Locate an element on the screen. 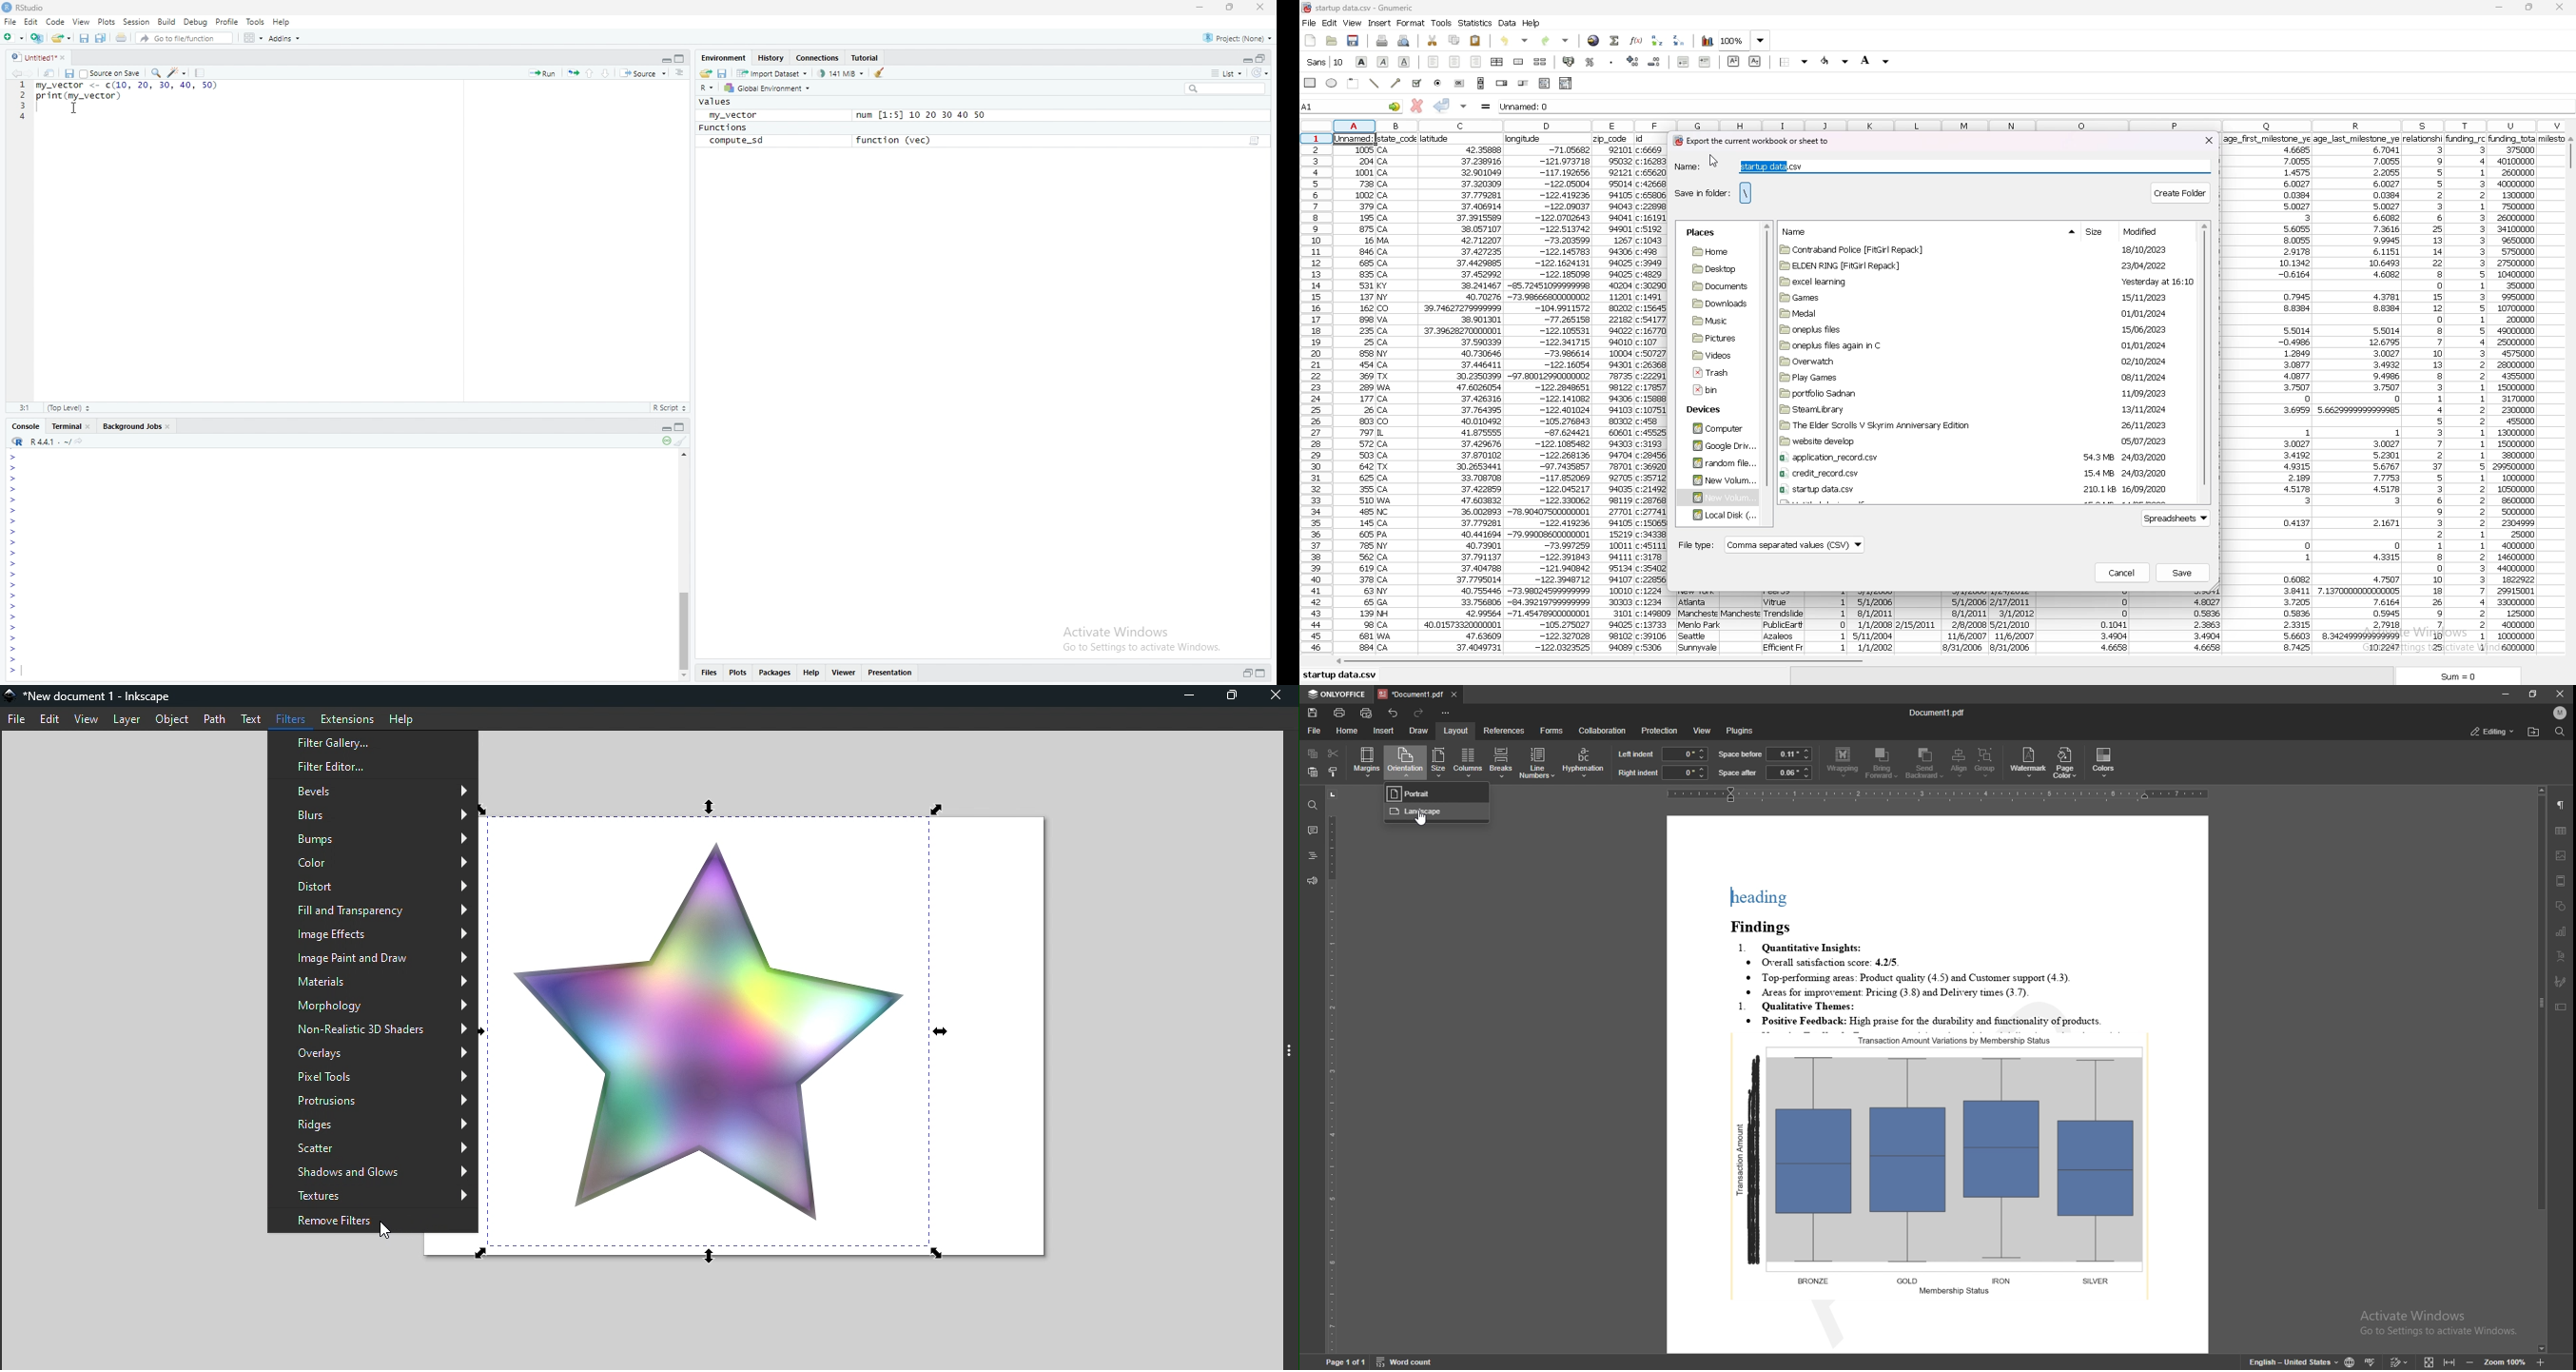 The height and width of the screenshot is (1372, 2576). scroll bar is located at coordinates (1768, 355).